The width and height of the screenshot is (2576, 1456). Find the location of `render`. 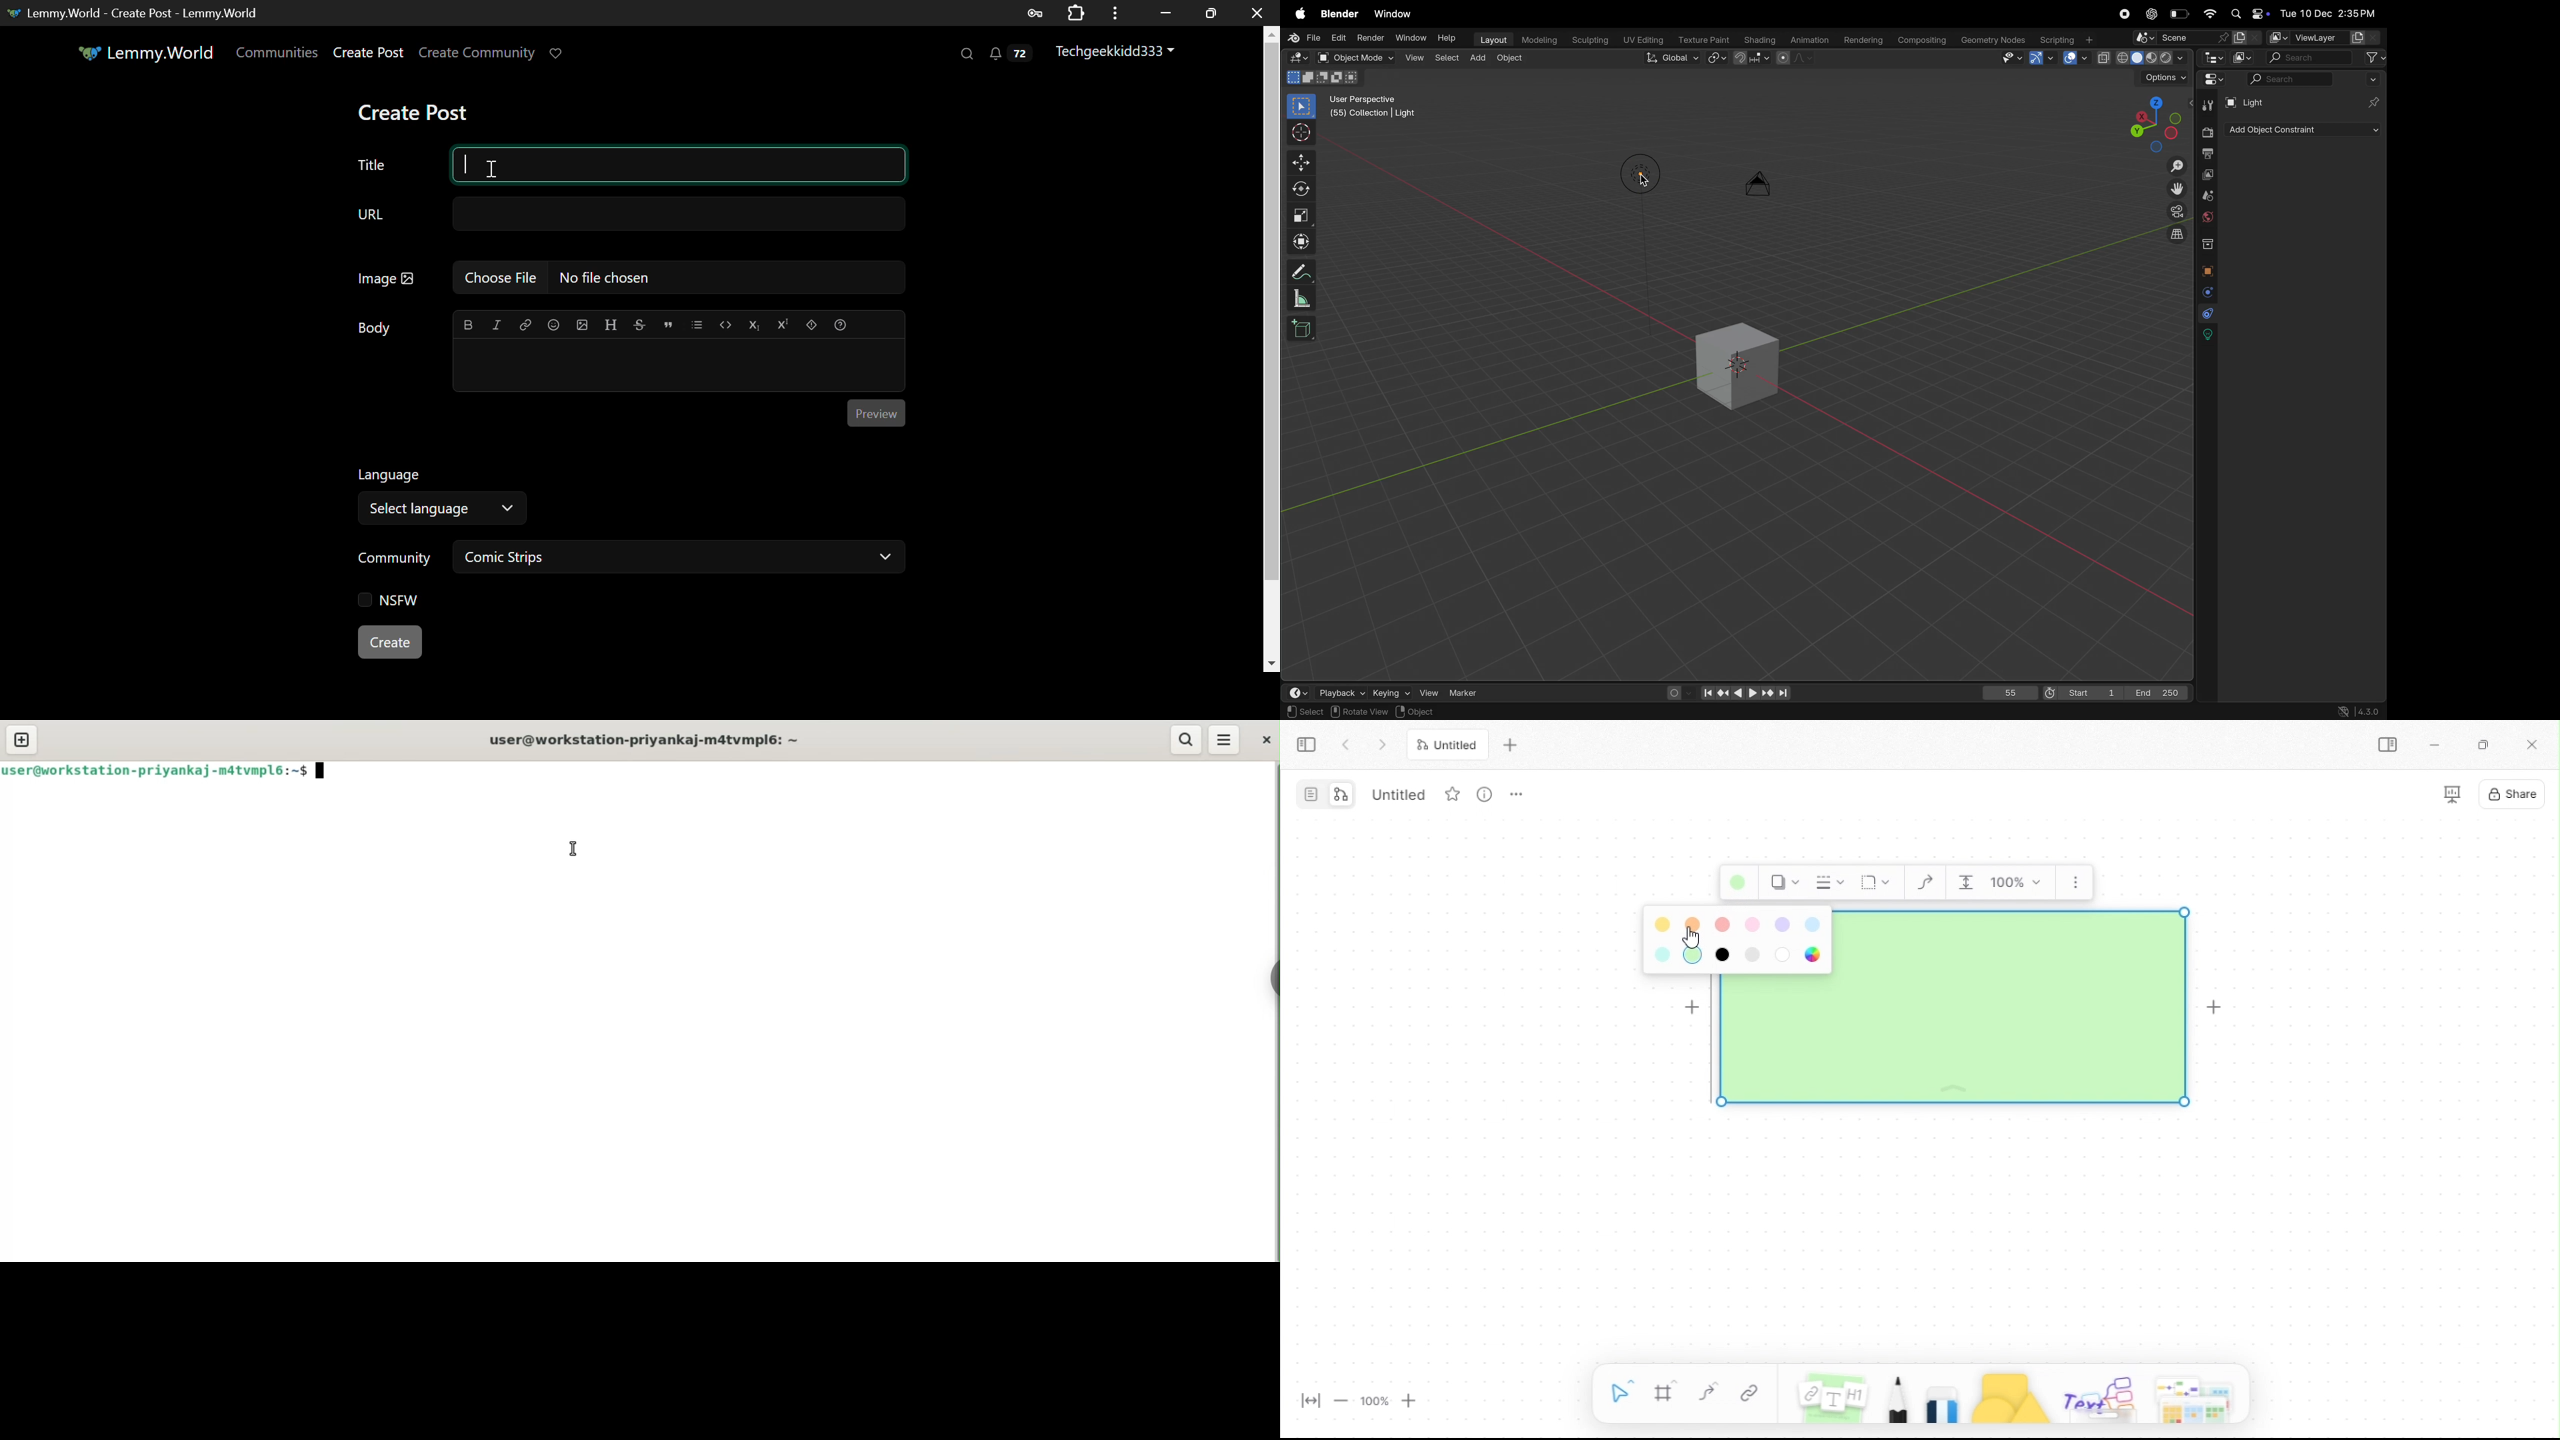

render is located at coordinates (2206, 130).